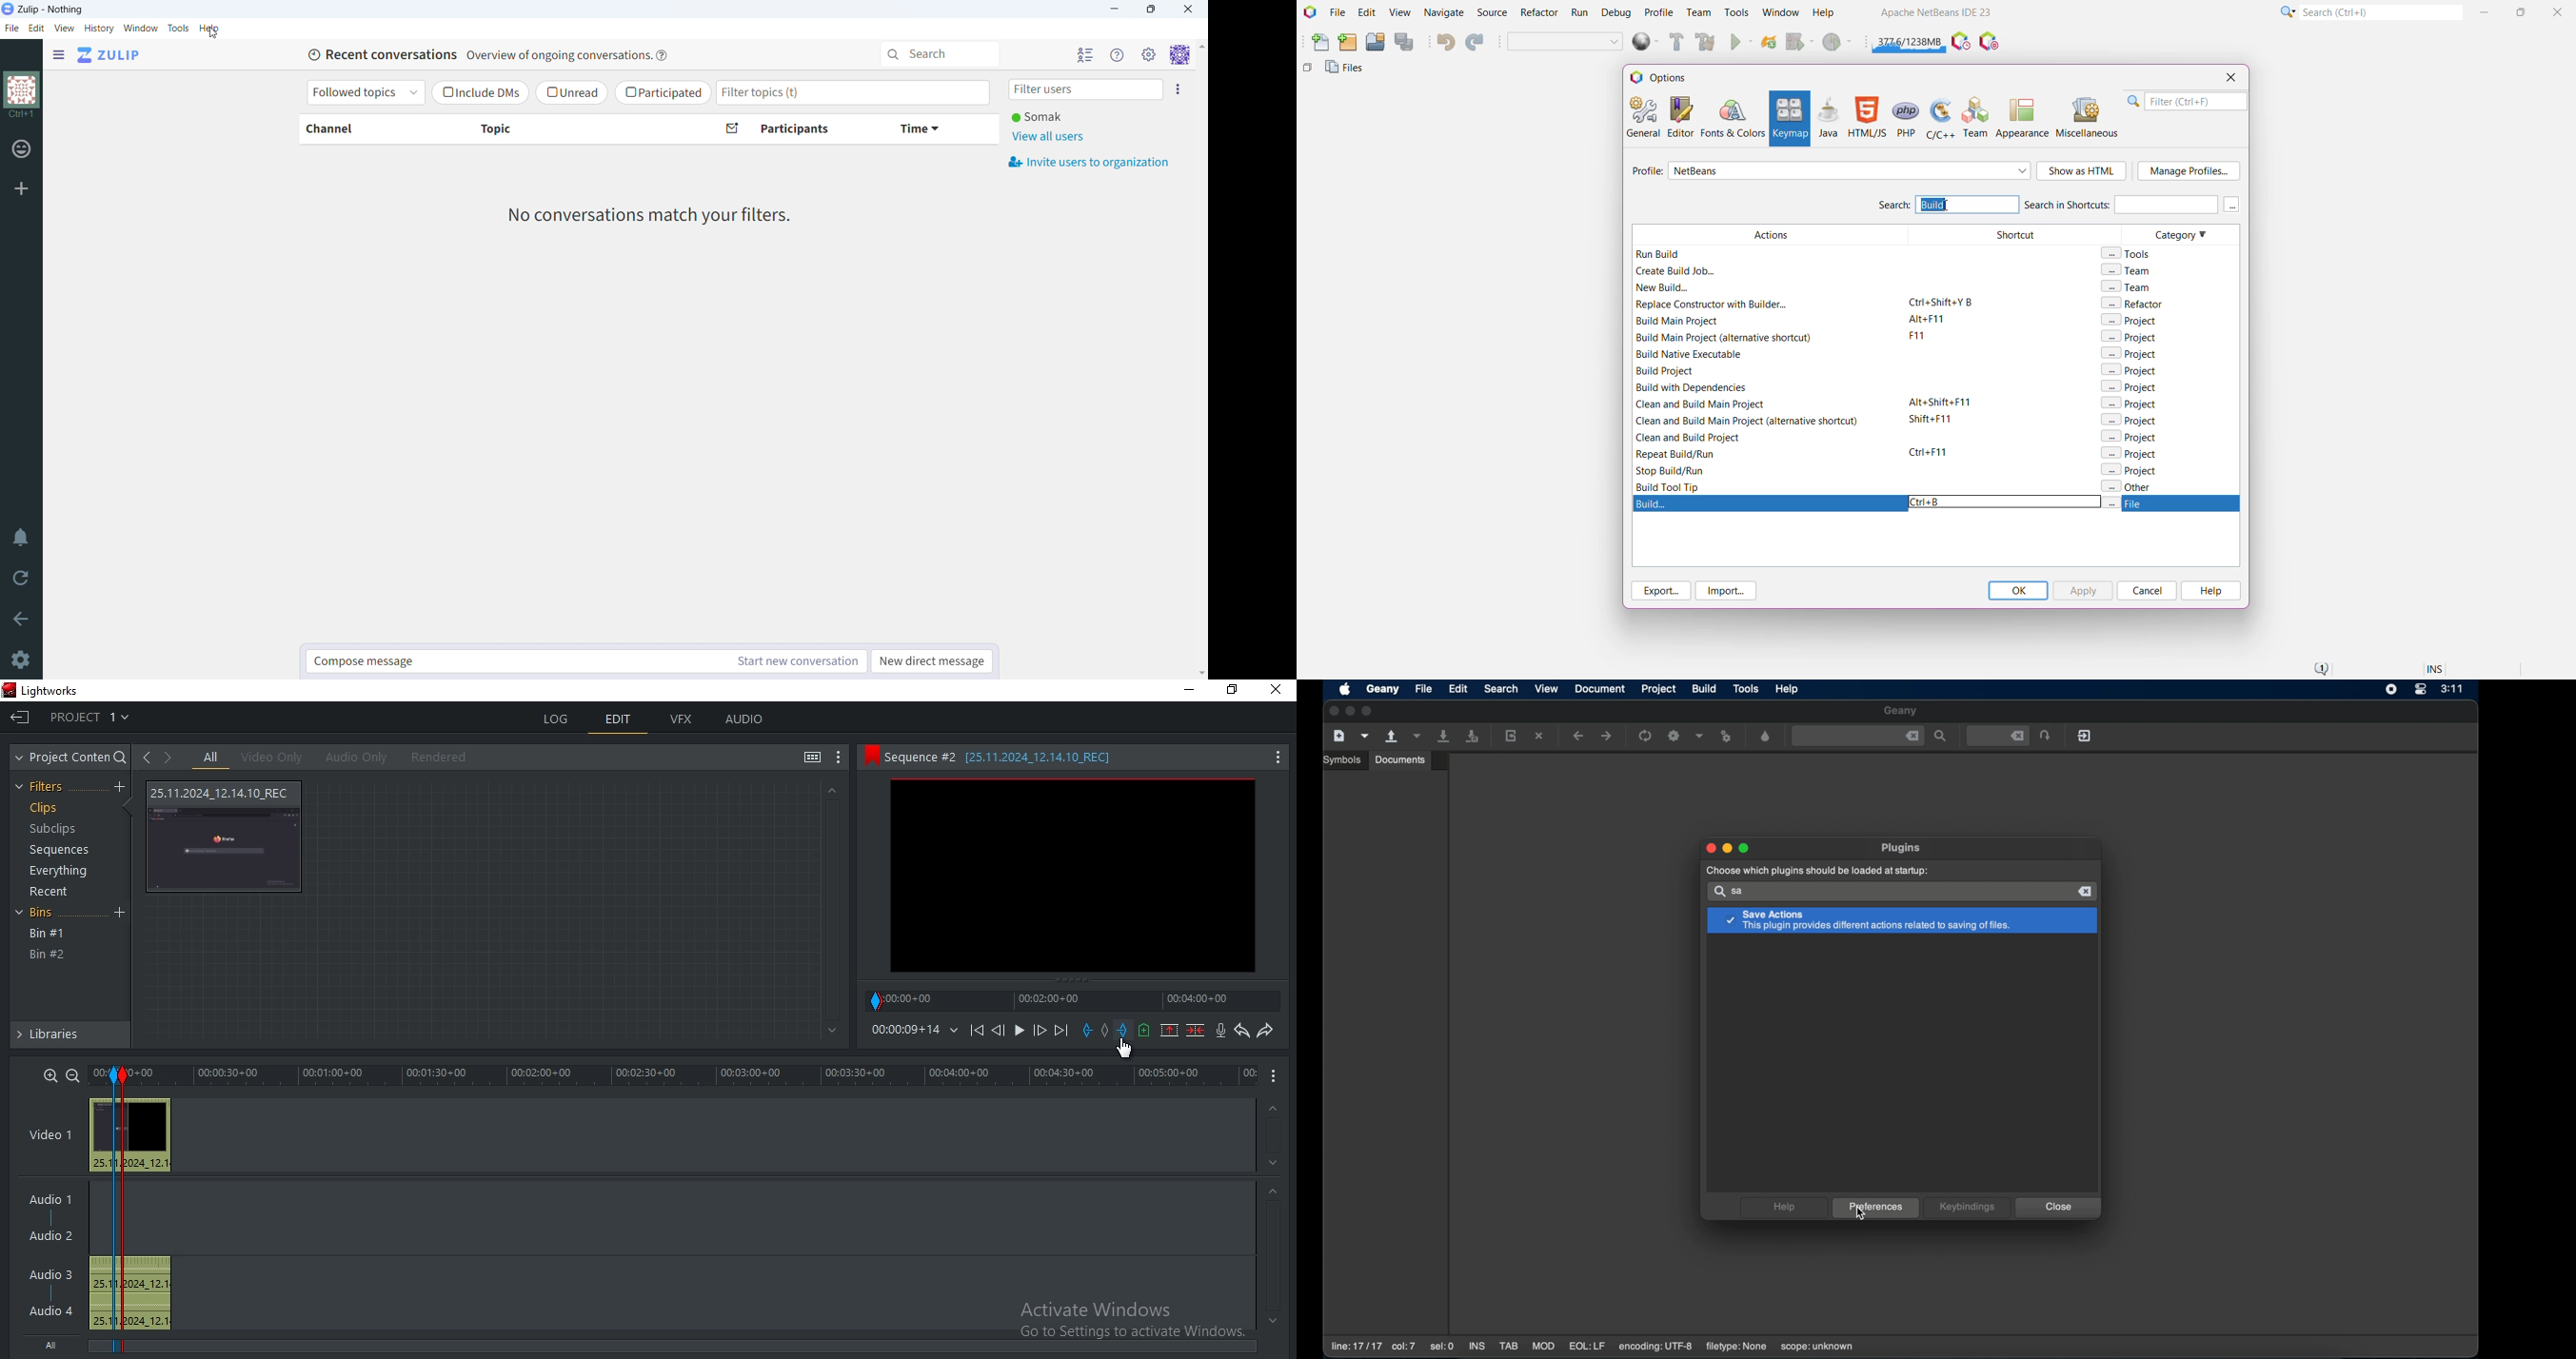 The width and height of the screenshot is (2576, 1372). What do you see at coordinates (1660, 689) in the screenshot?
I see `project` at bounding box center [1660, 689].